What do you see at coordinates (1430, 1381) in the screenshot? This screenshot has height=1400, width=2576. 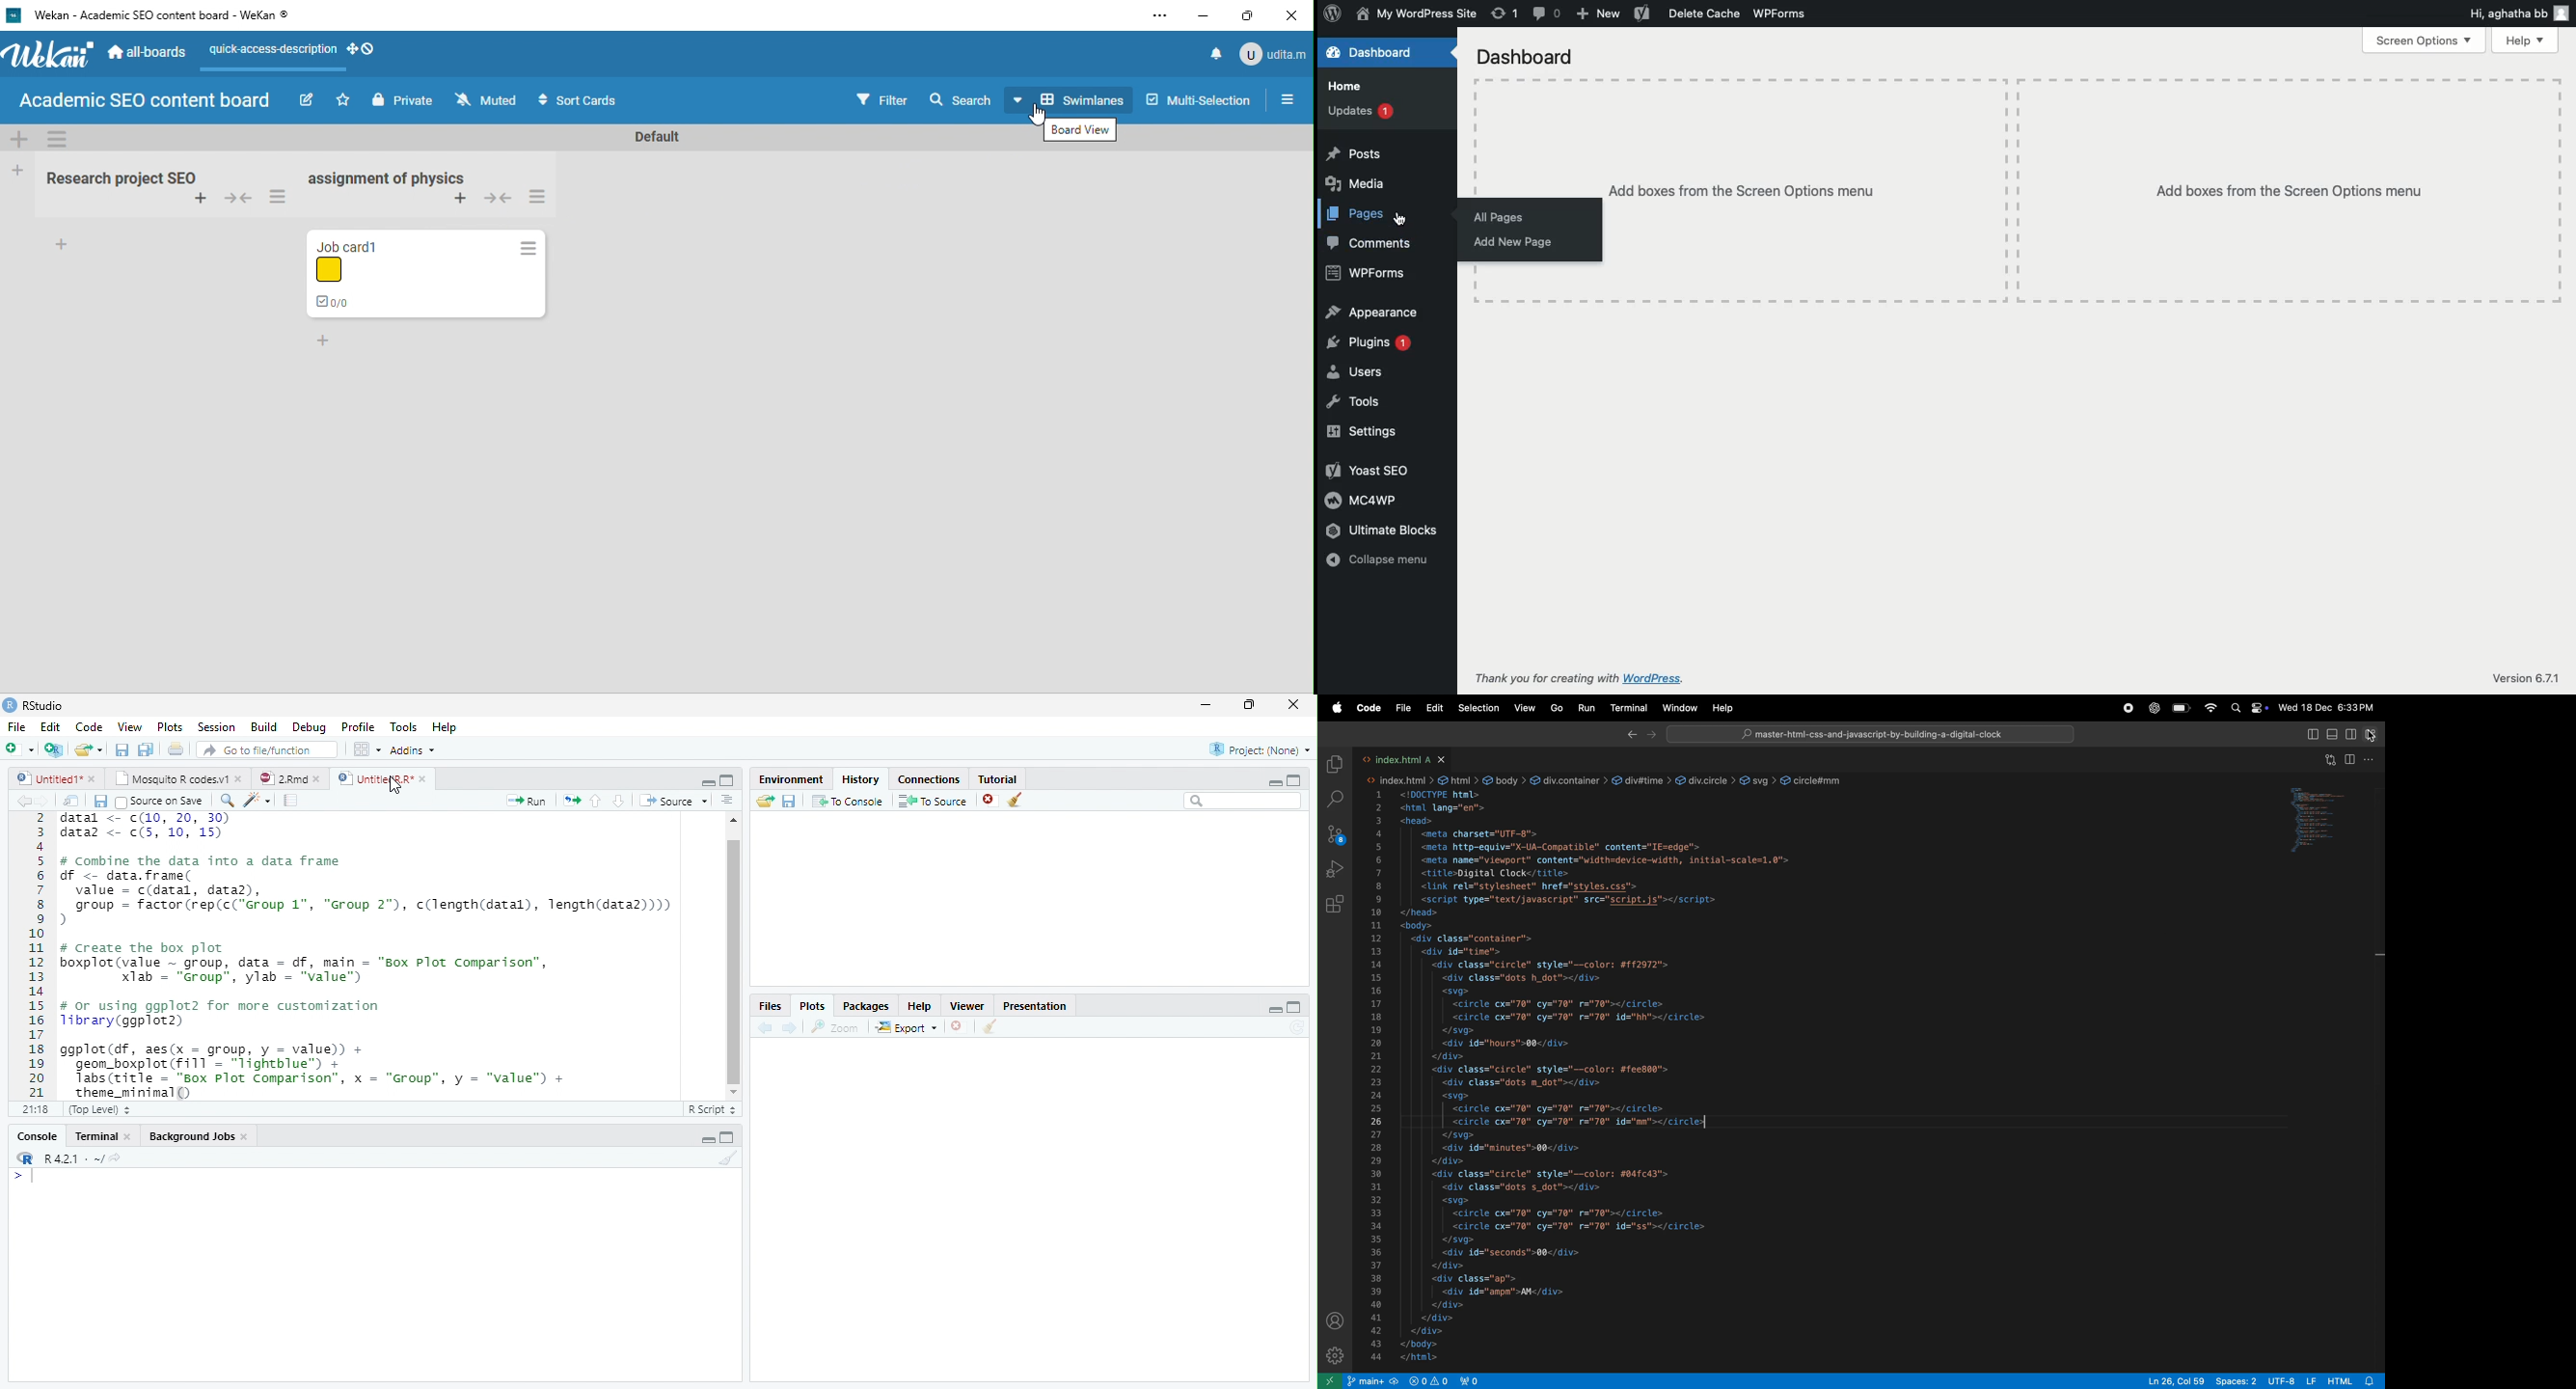 I see `view port` at bounding box center [1430, 1381].